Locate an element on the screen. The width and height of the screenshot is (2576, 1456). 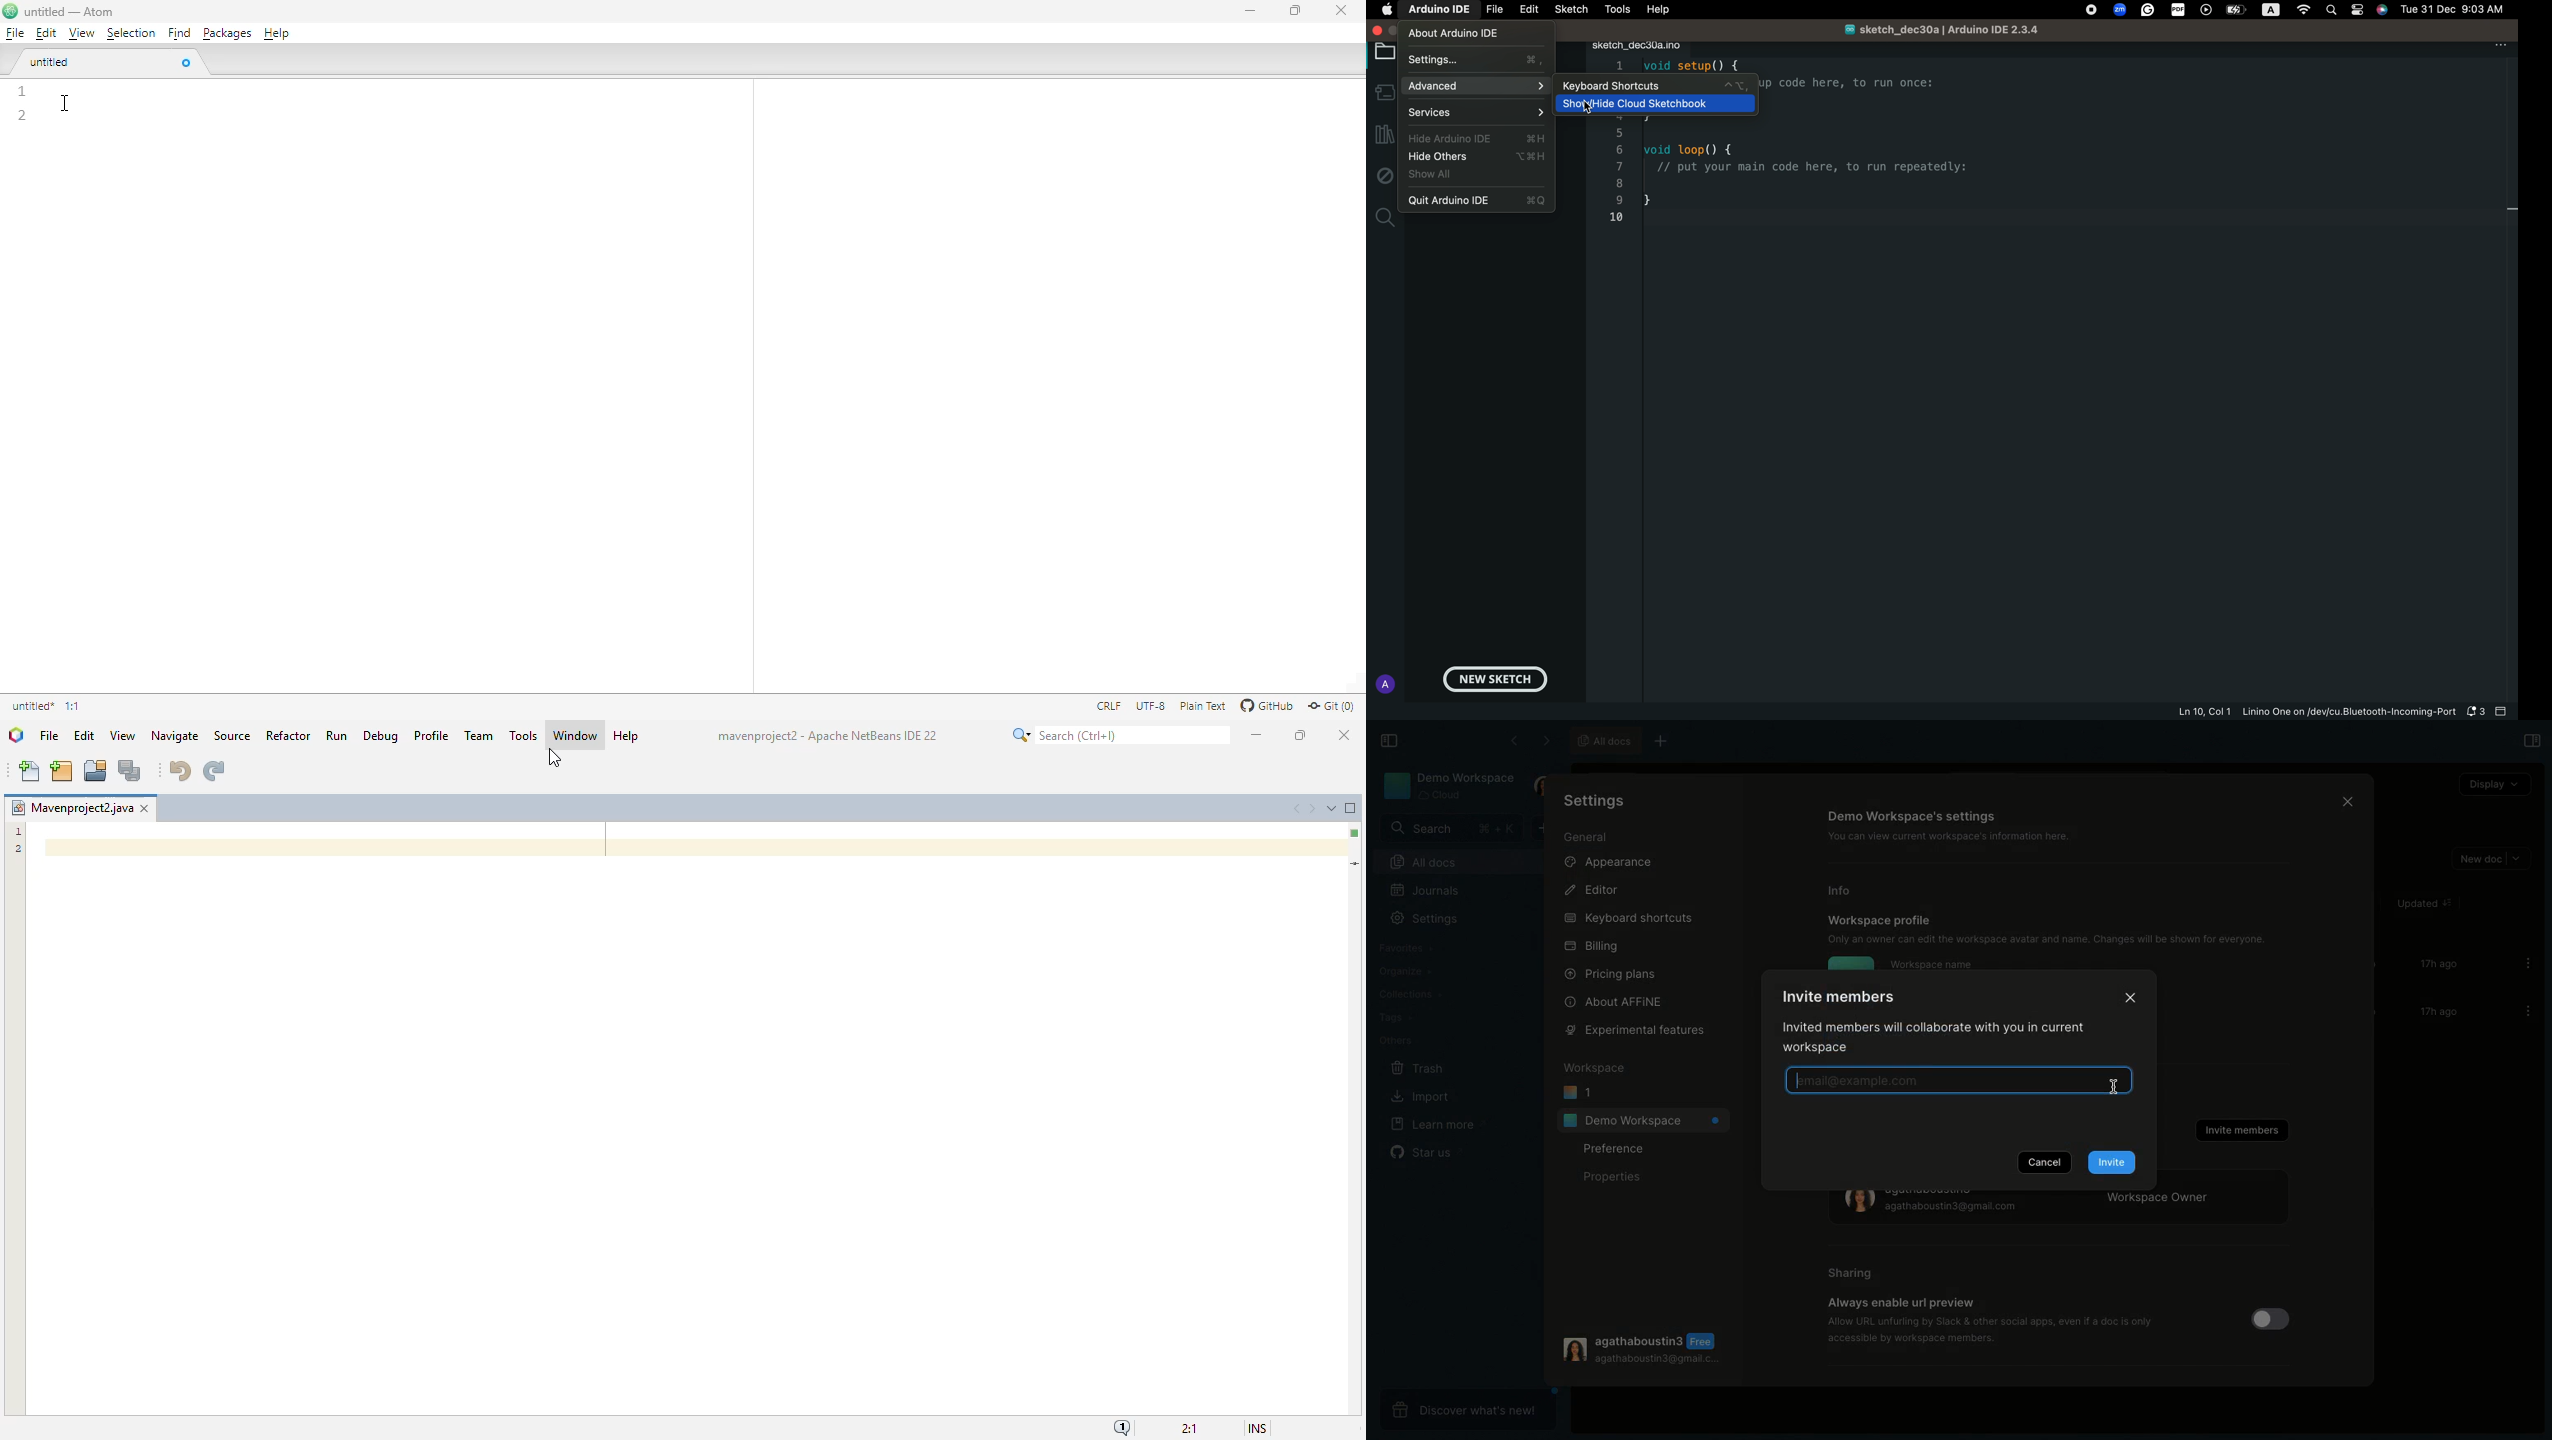
untitled tab is located at coordinates (98, 61).